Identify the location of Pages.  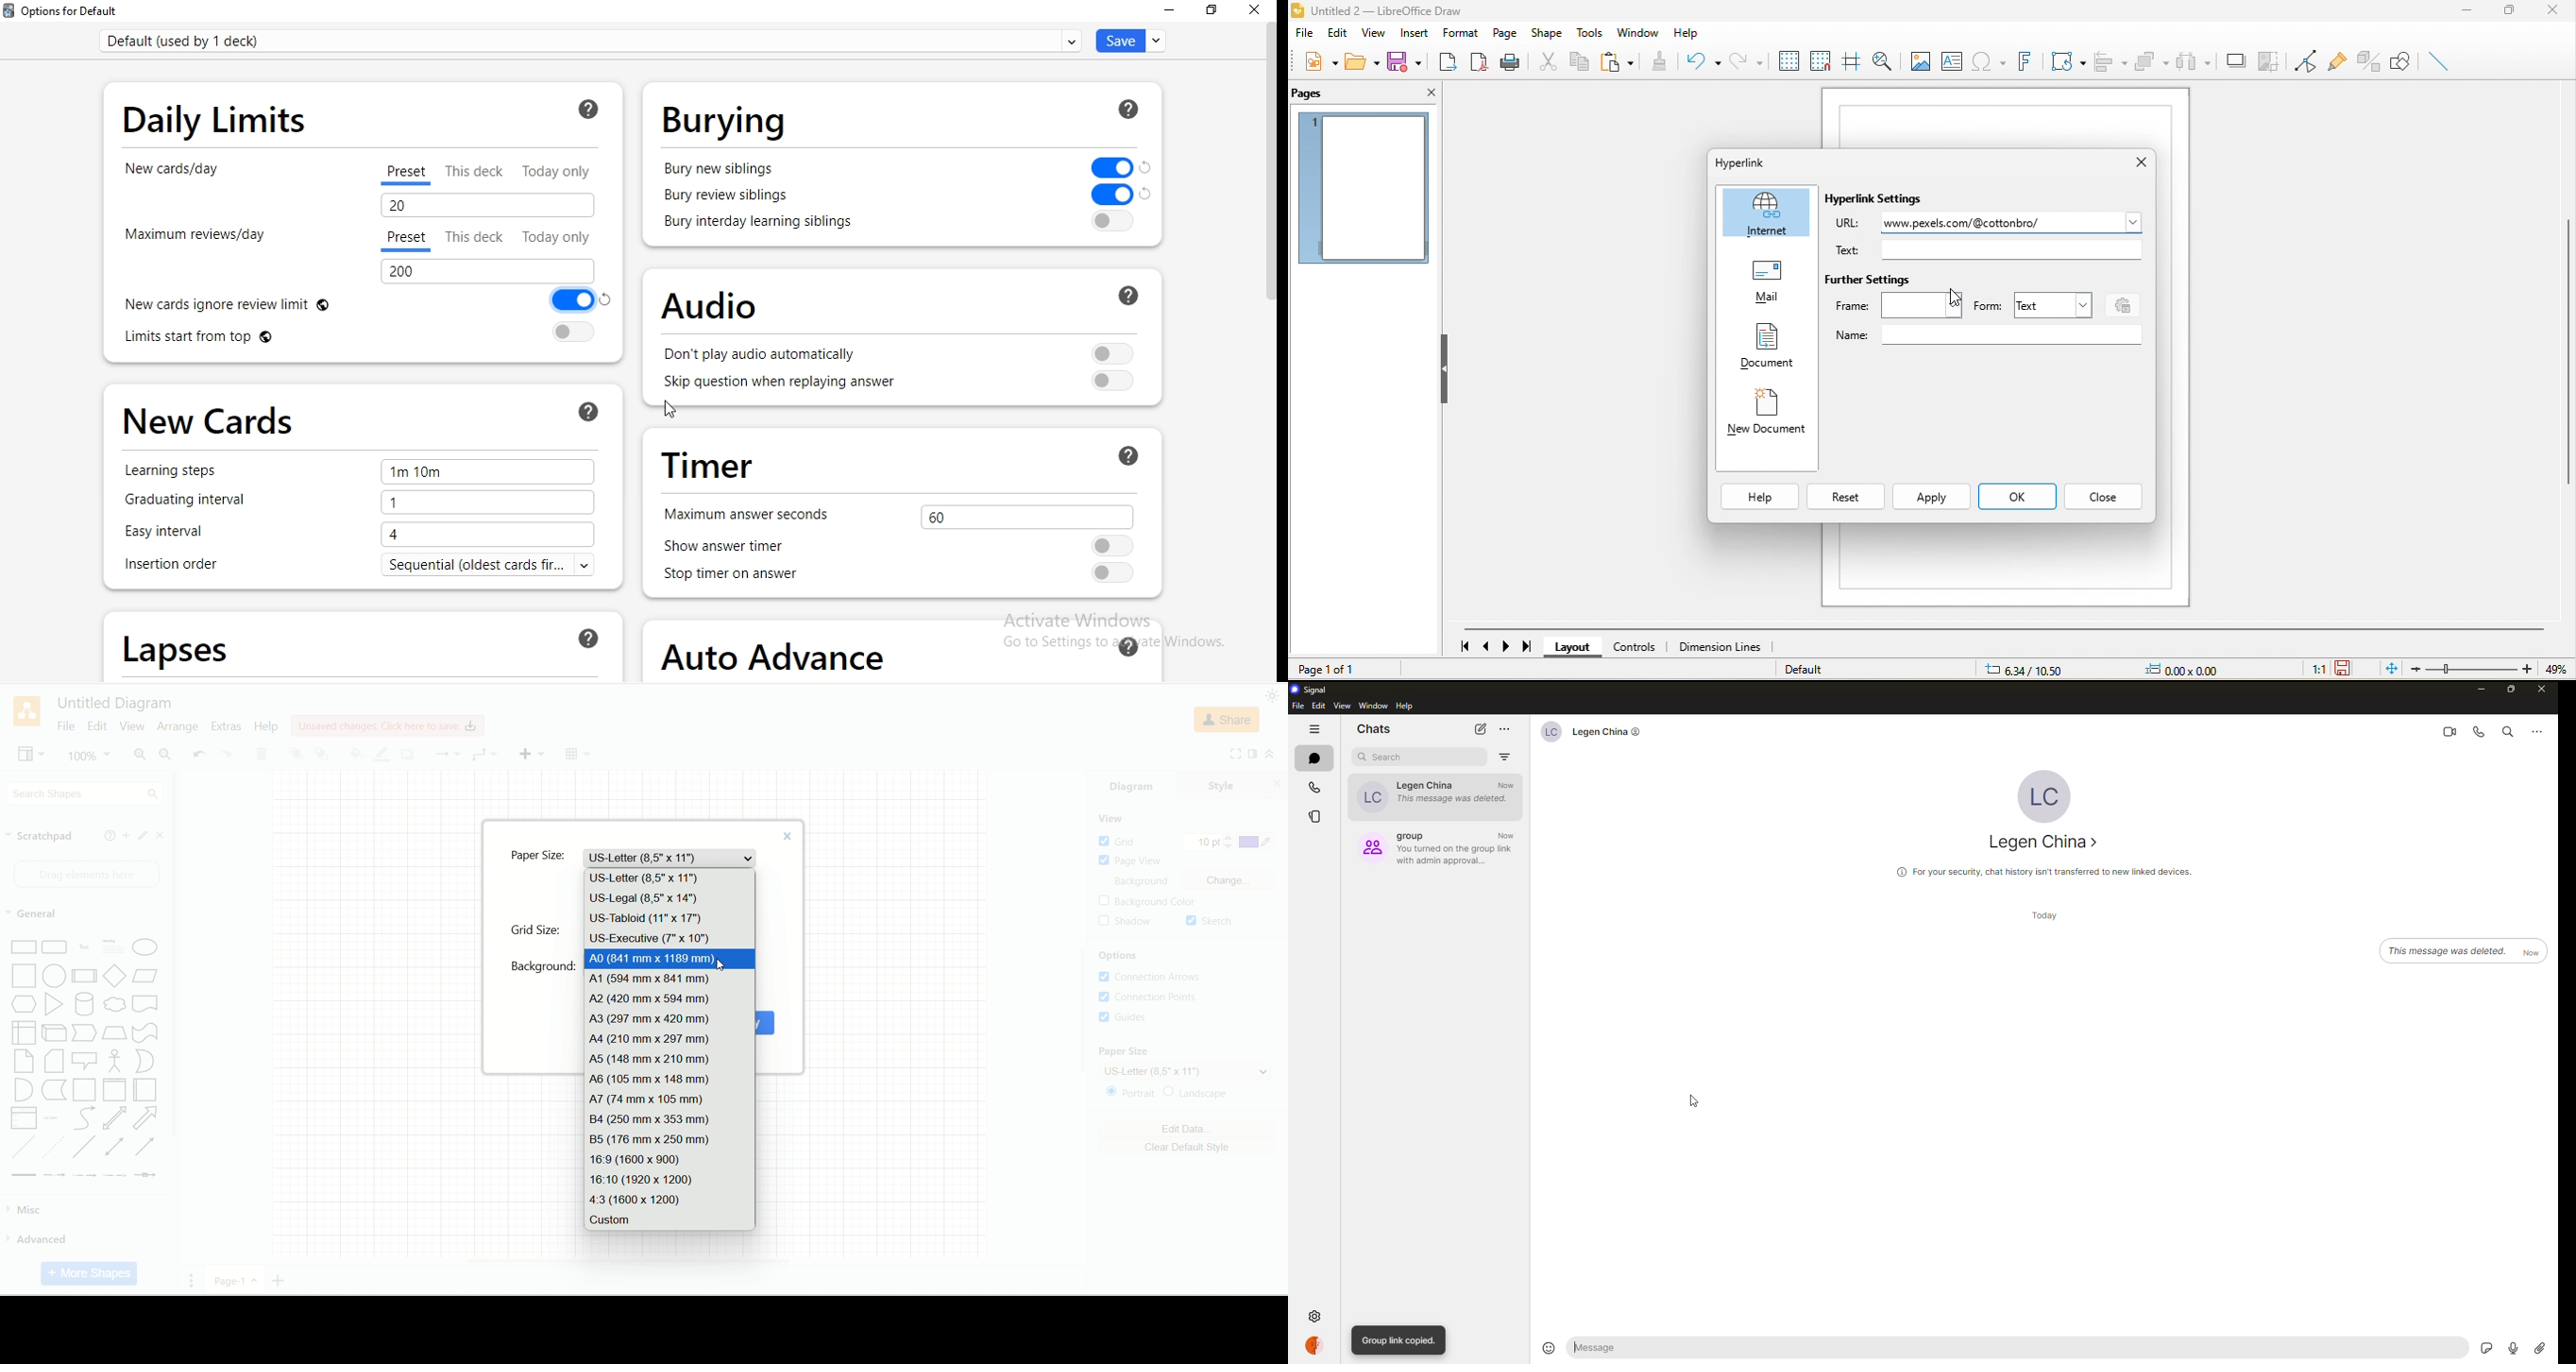
(195, 1285).